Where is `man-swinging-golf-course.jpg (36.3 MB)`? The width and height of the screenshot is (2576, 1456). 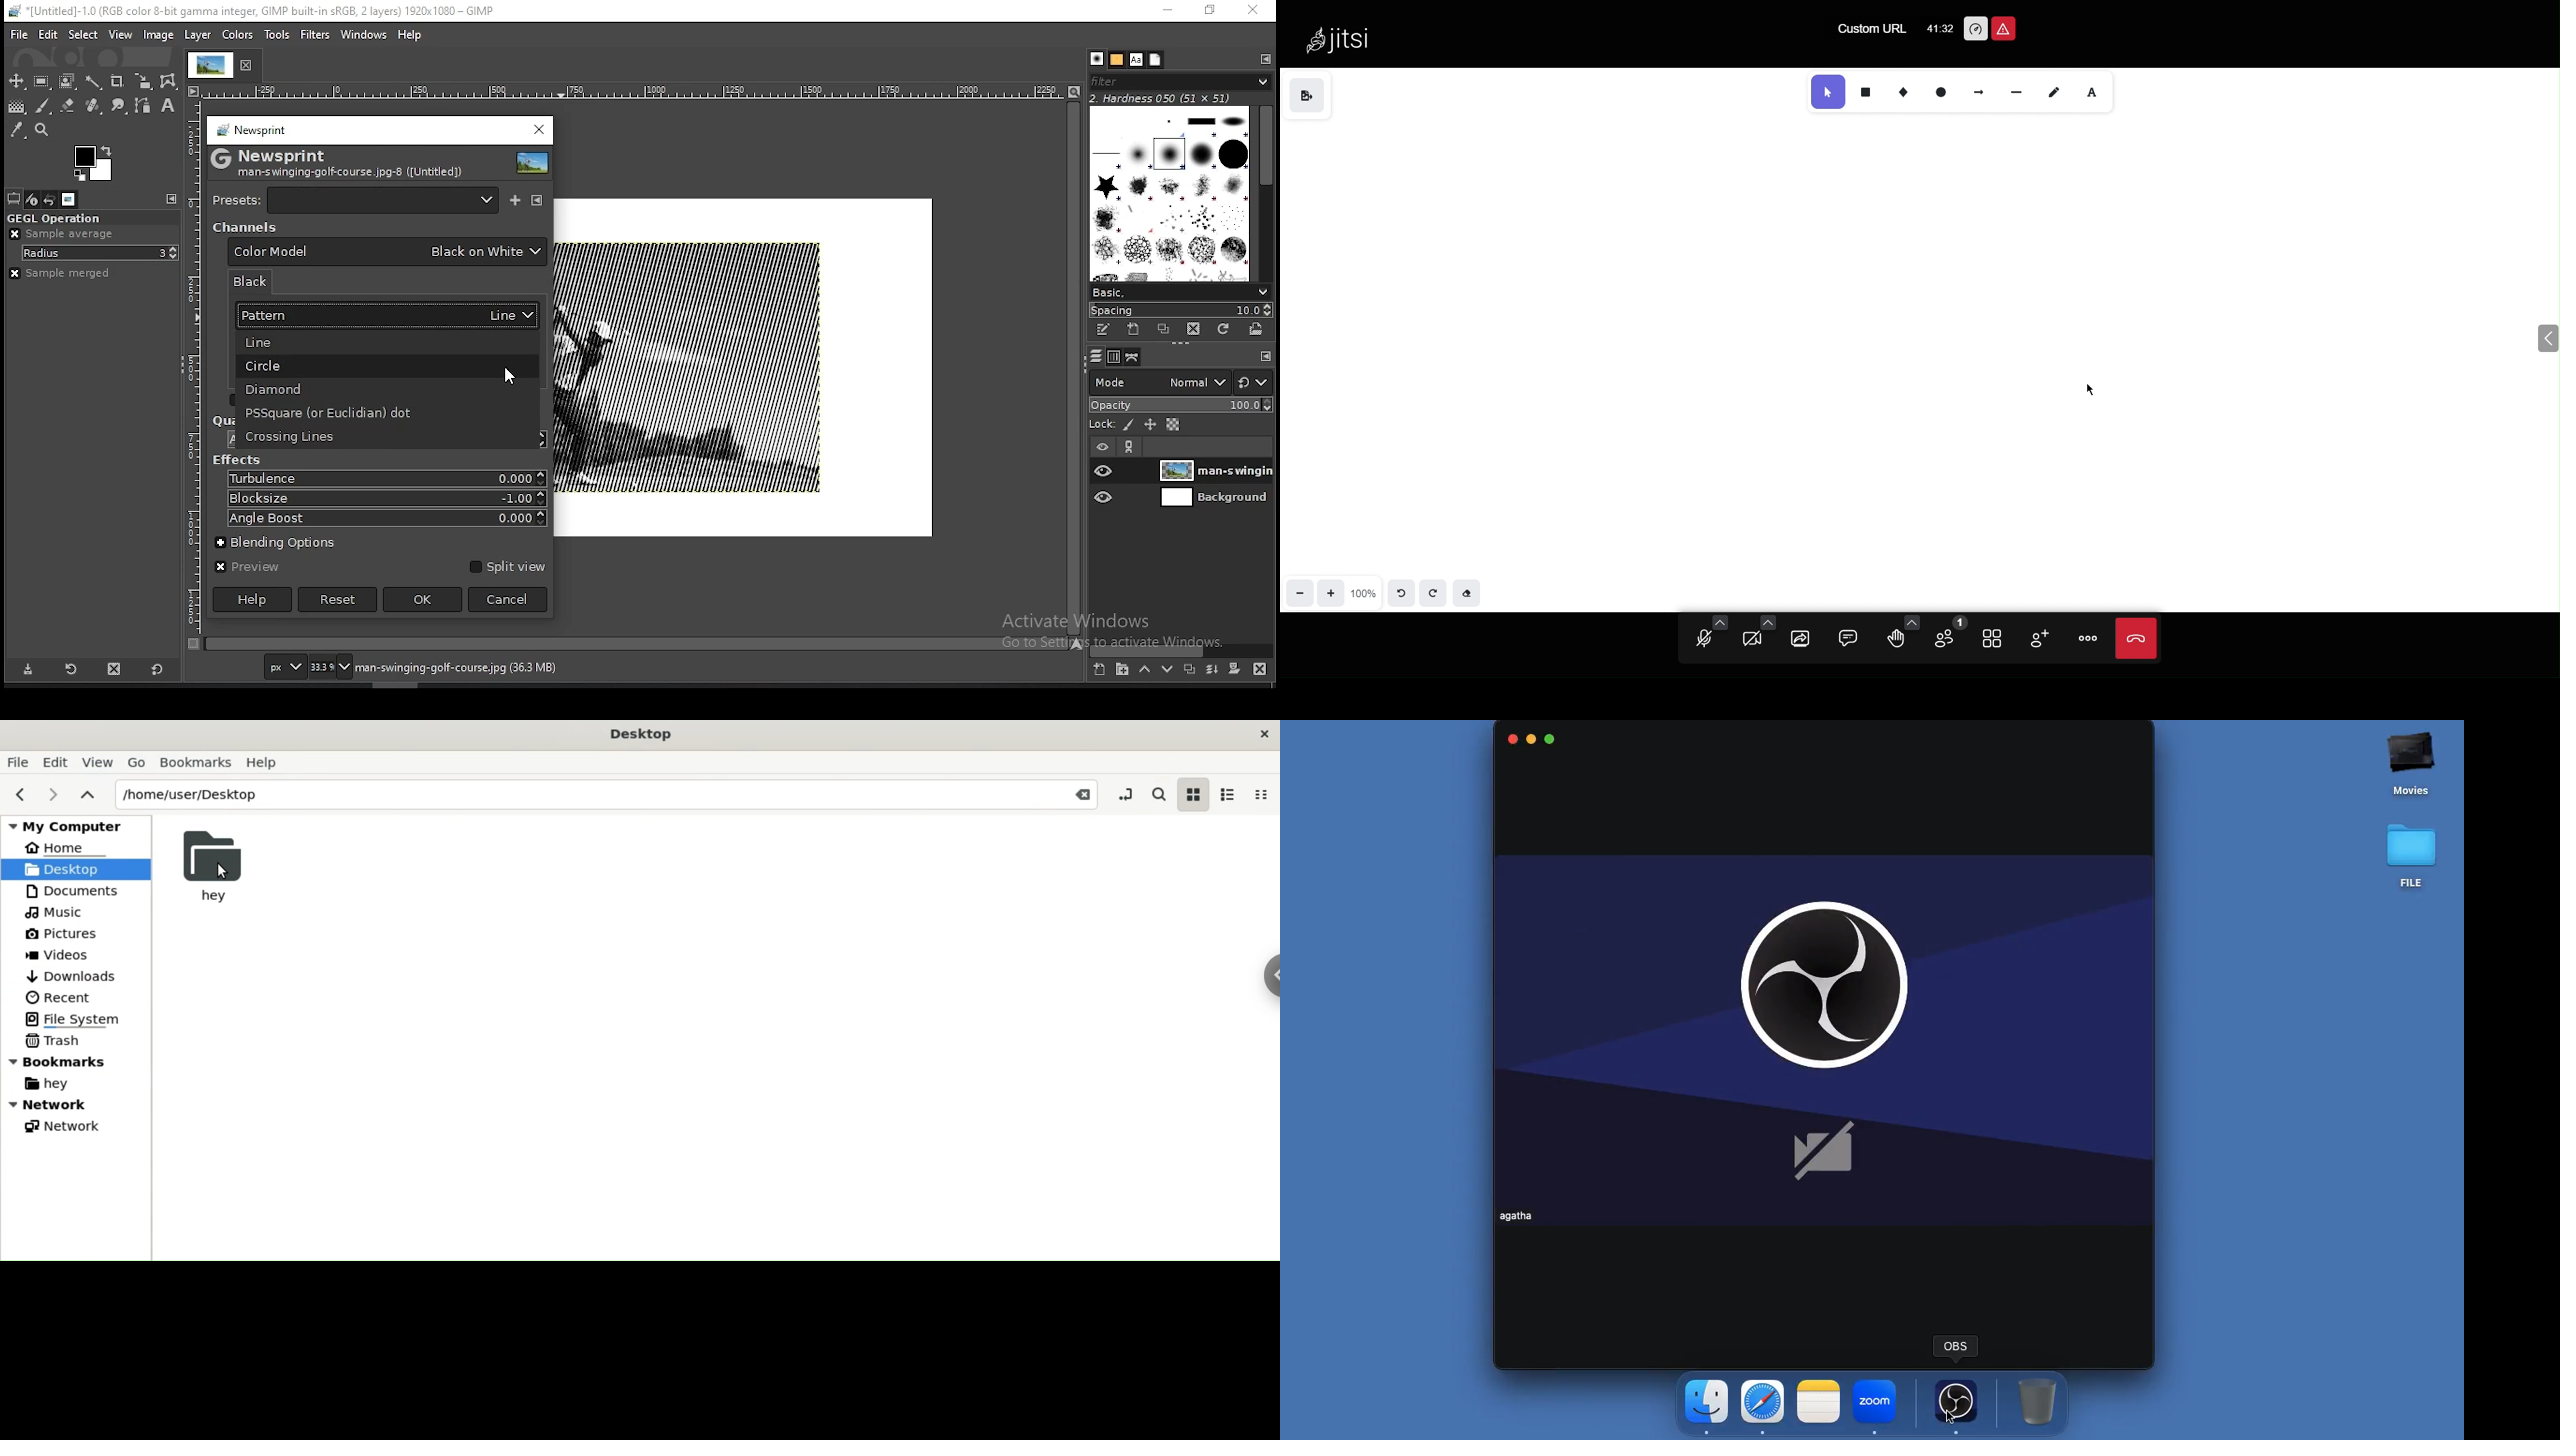
man-swinging-golf-course.jpg (36.3 MB) is located at coordinates (454, 668).